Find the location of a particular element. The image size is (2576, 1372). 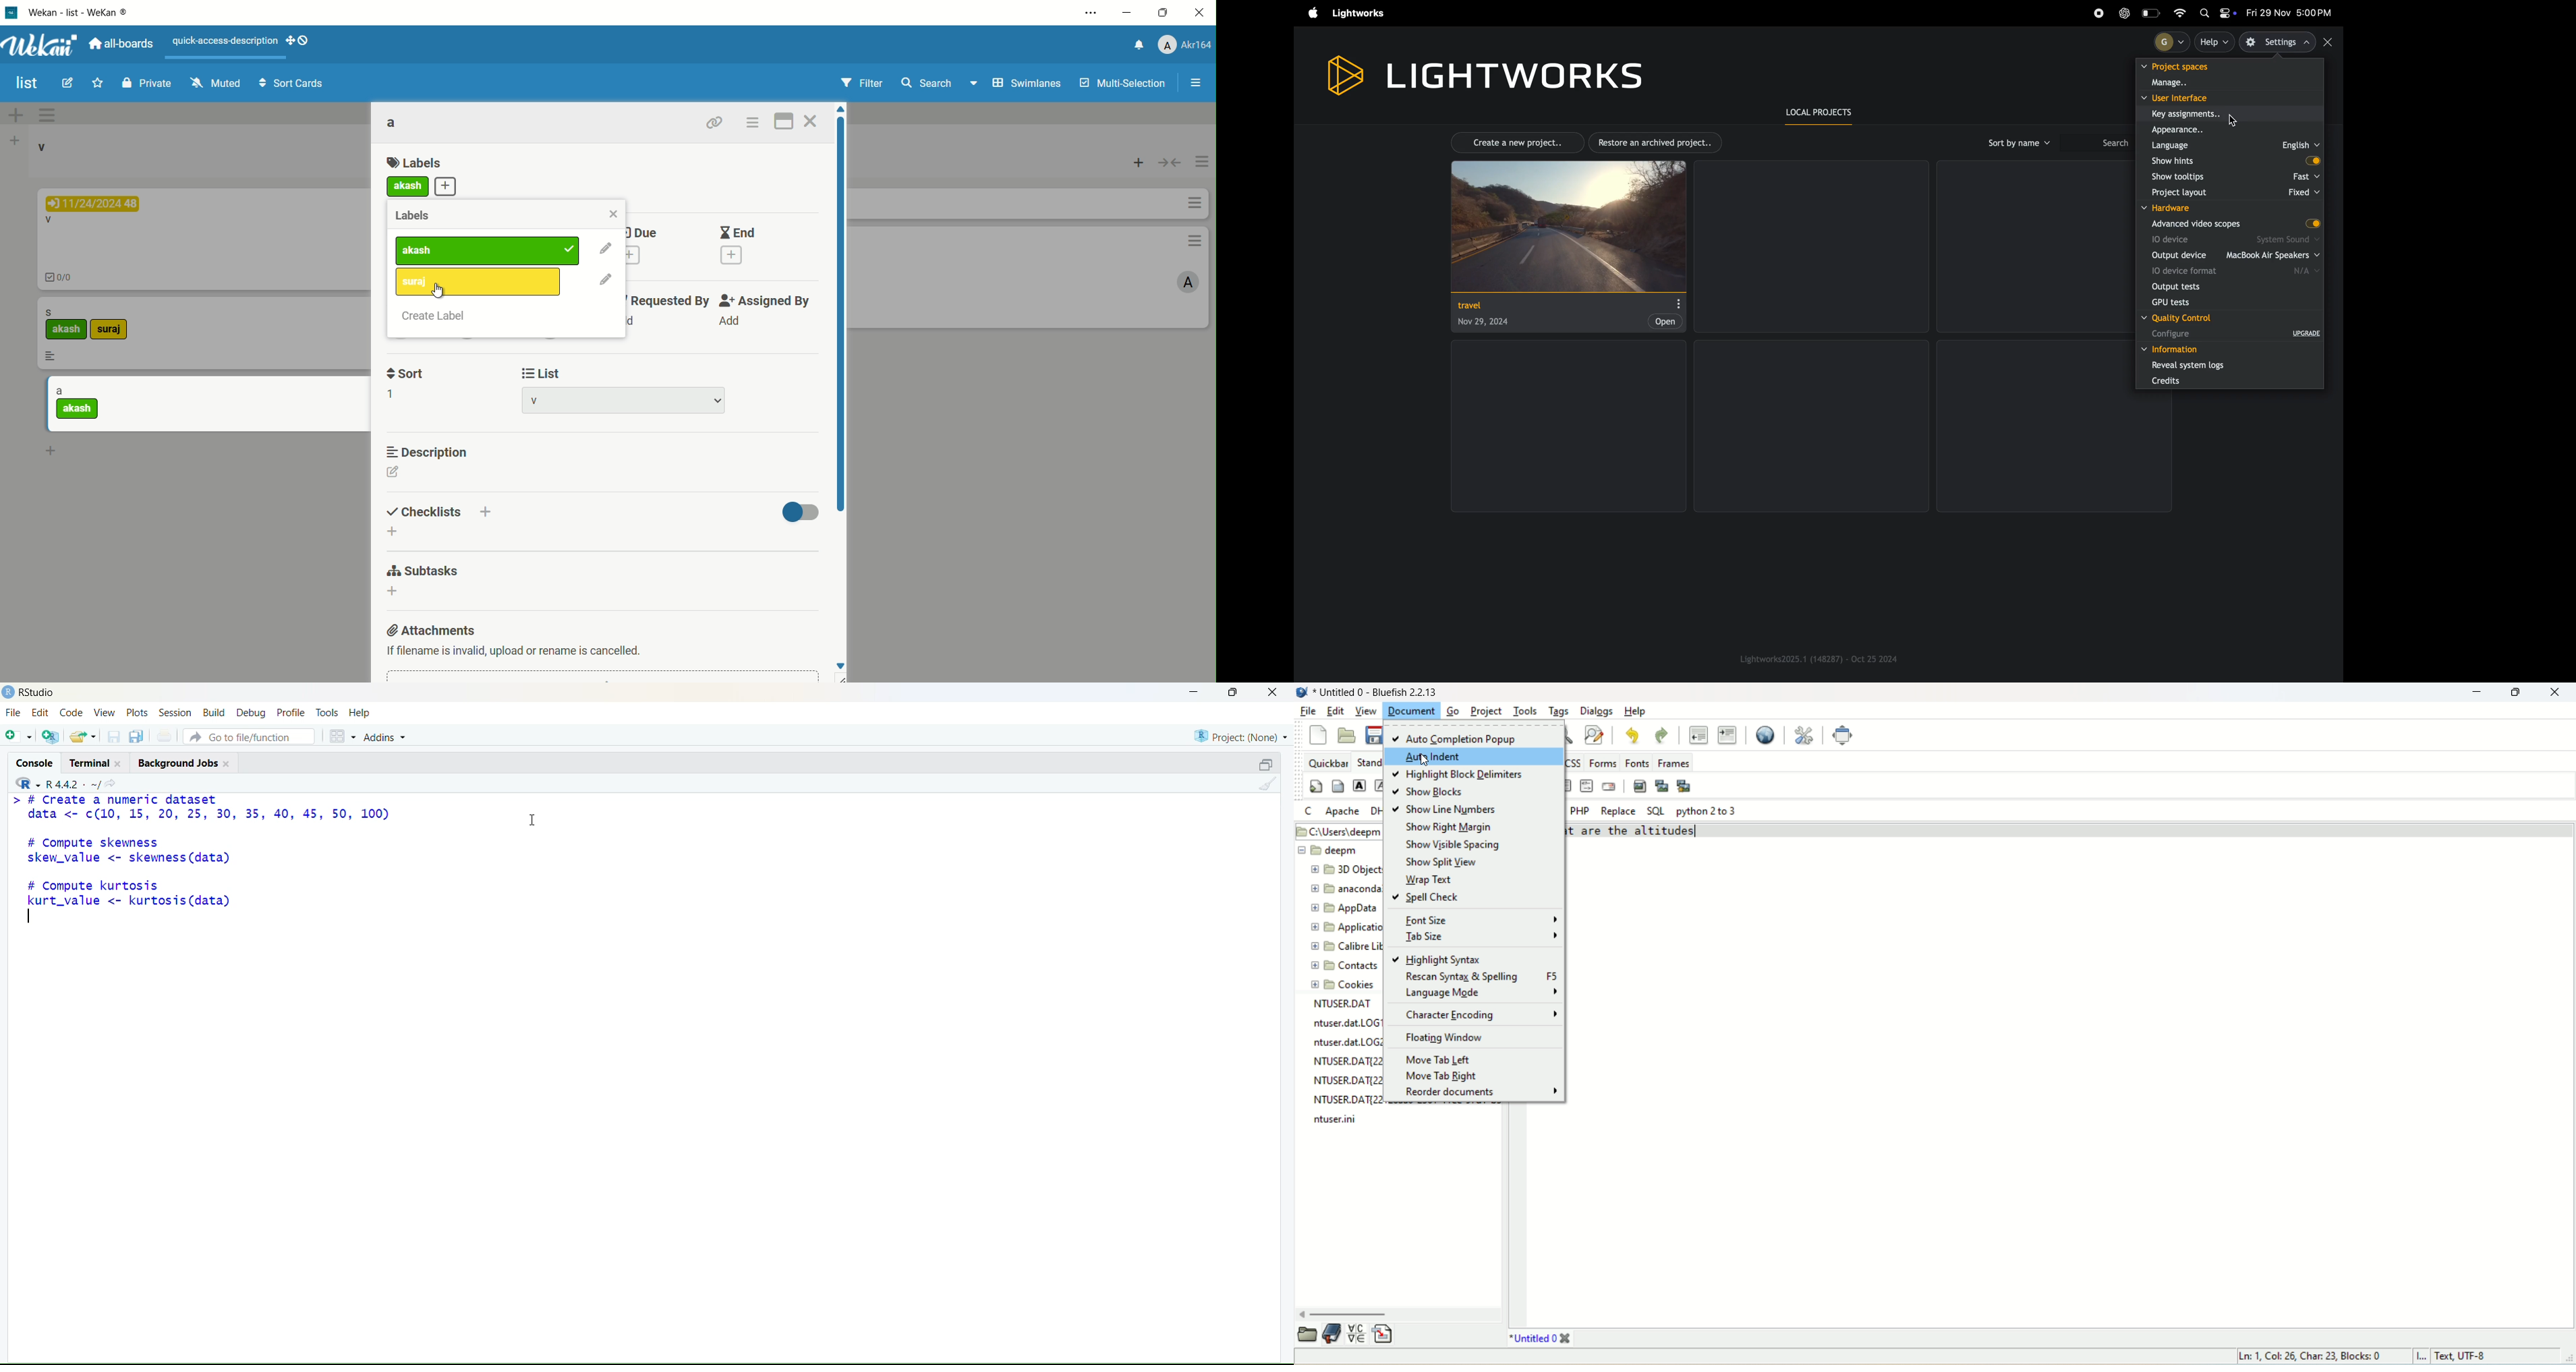

Code is located at coordinates (72, 713).